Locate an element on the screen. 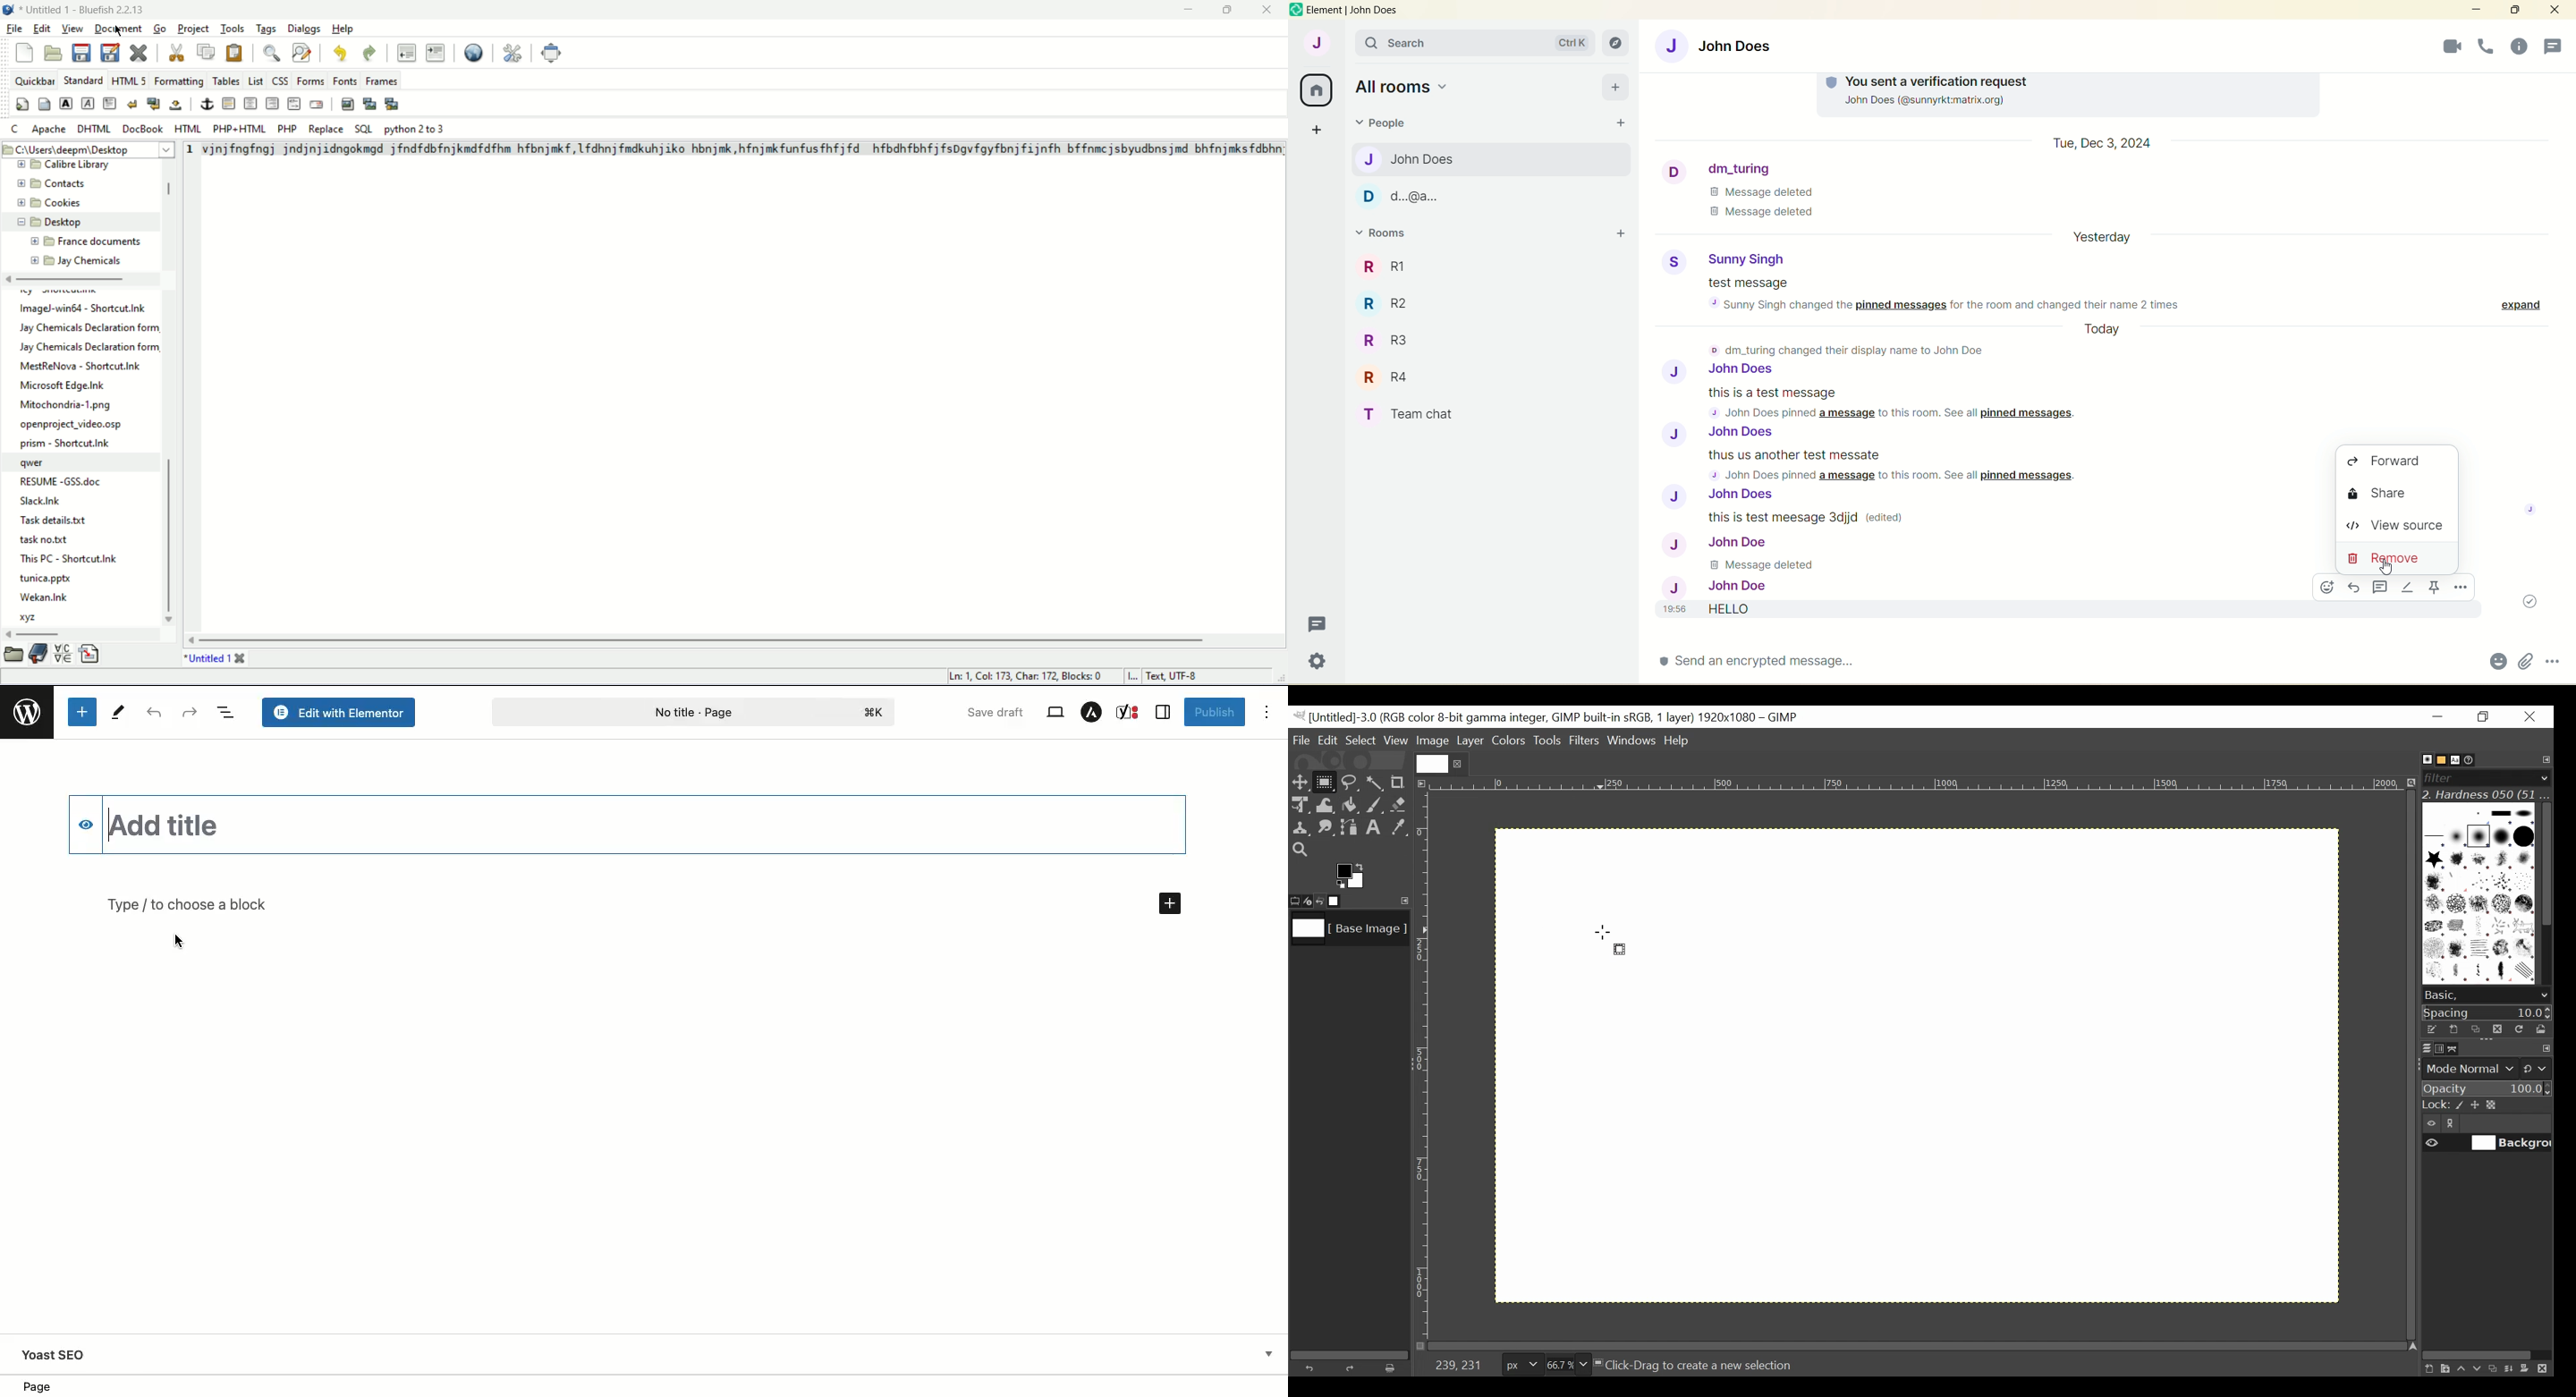 The height and width of the screenshot is (1400, 2576). Options is located at coordinates (1267, 712).